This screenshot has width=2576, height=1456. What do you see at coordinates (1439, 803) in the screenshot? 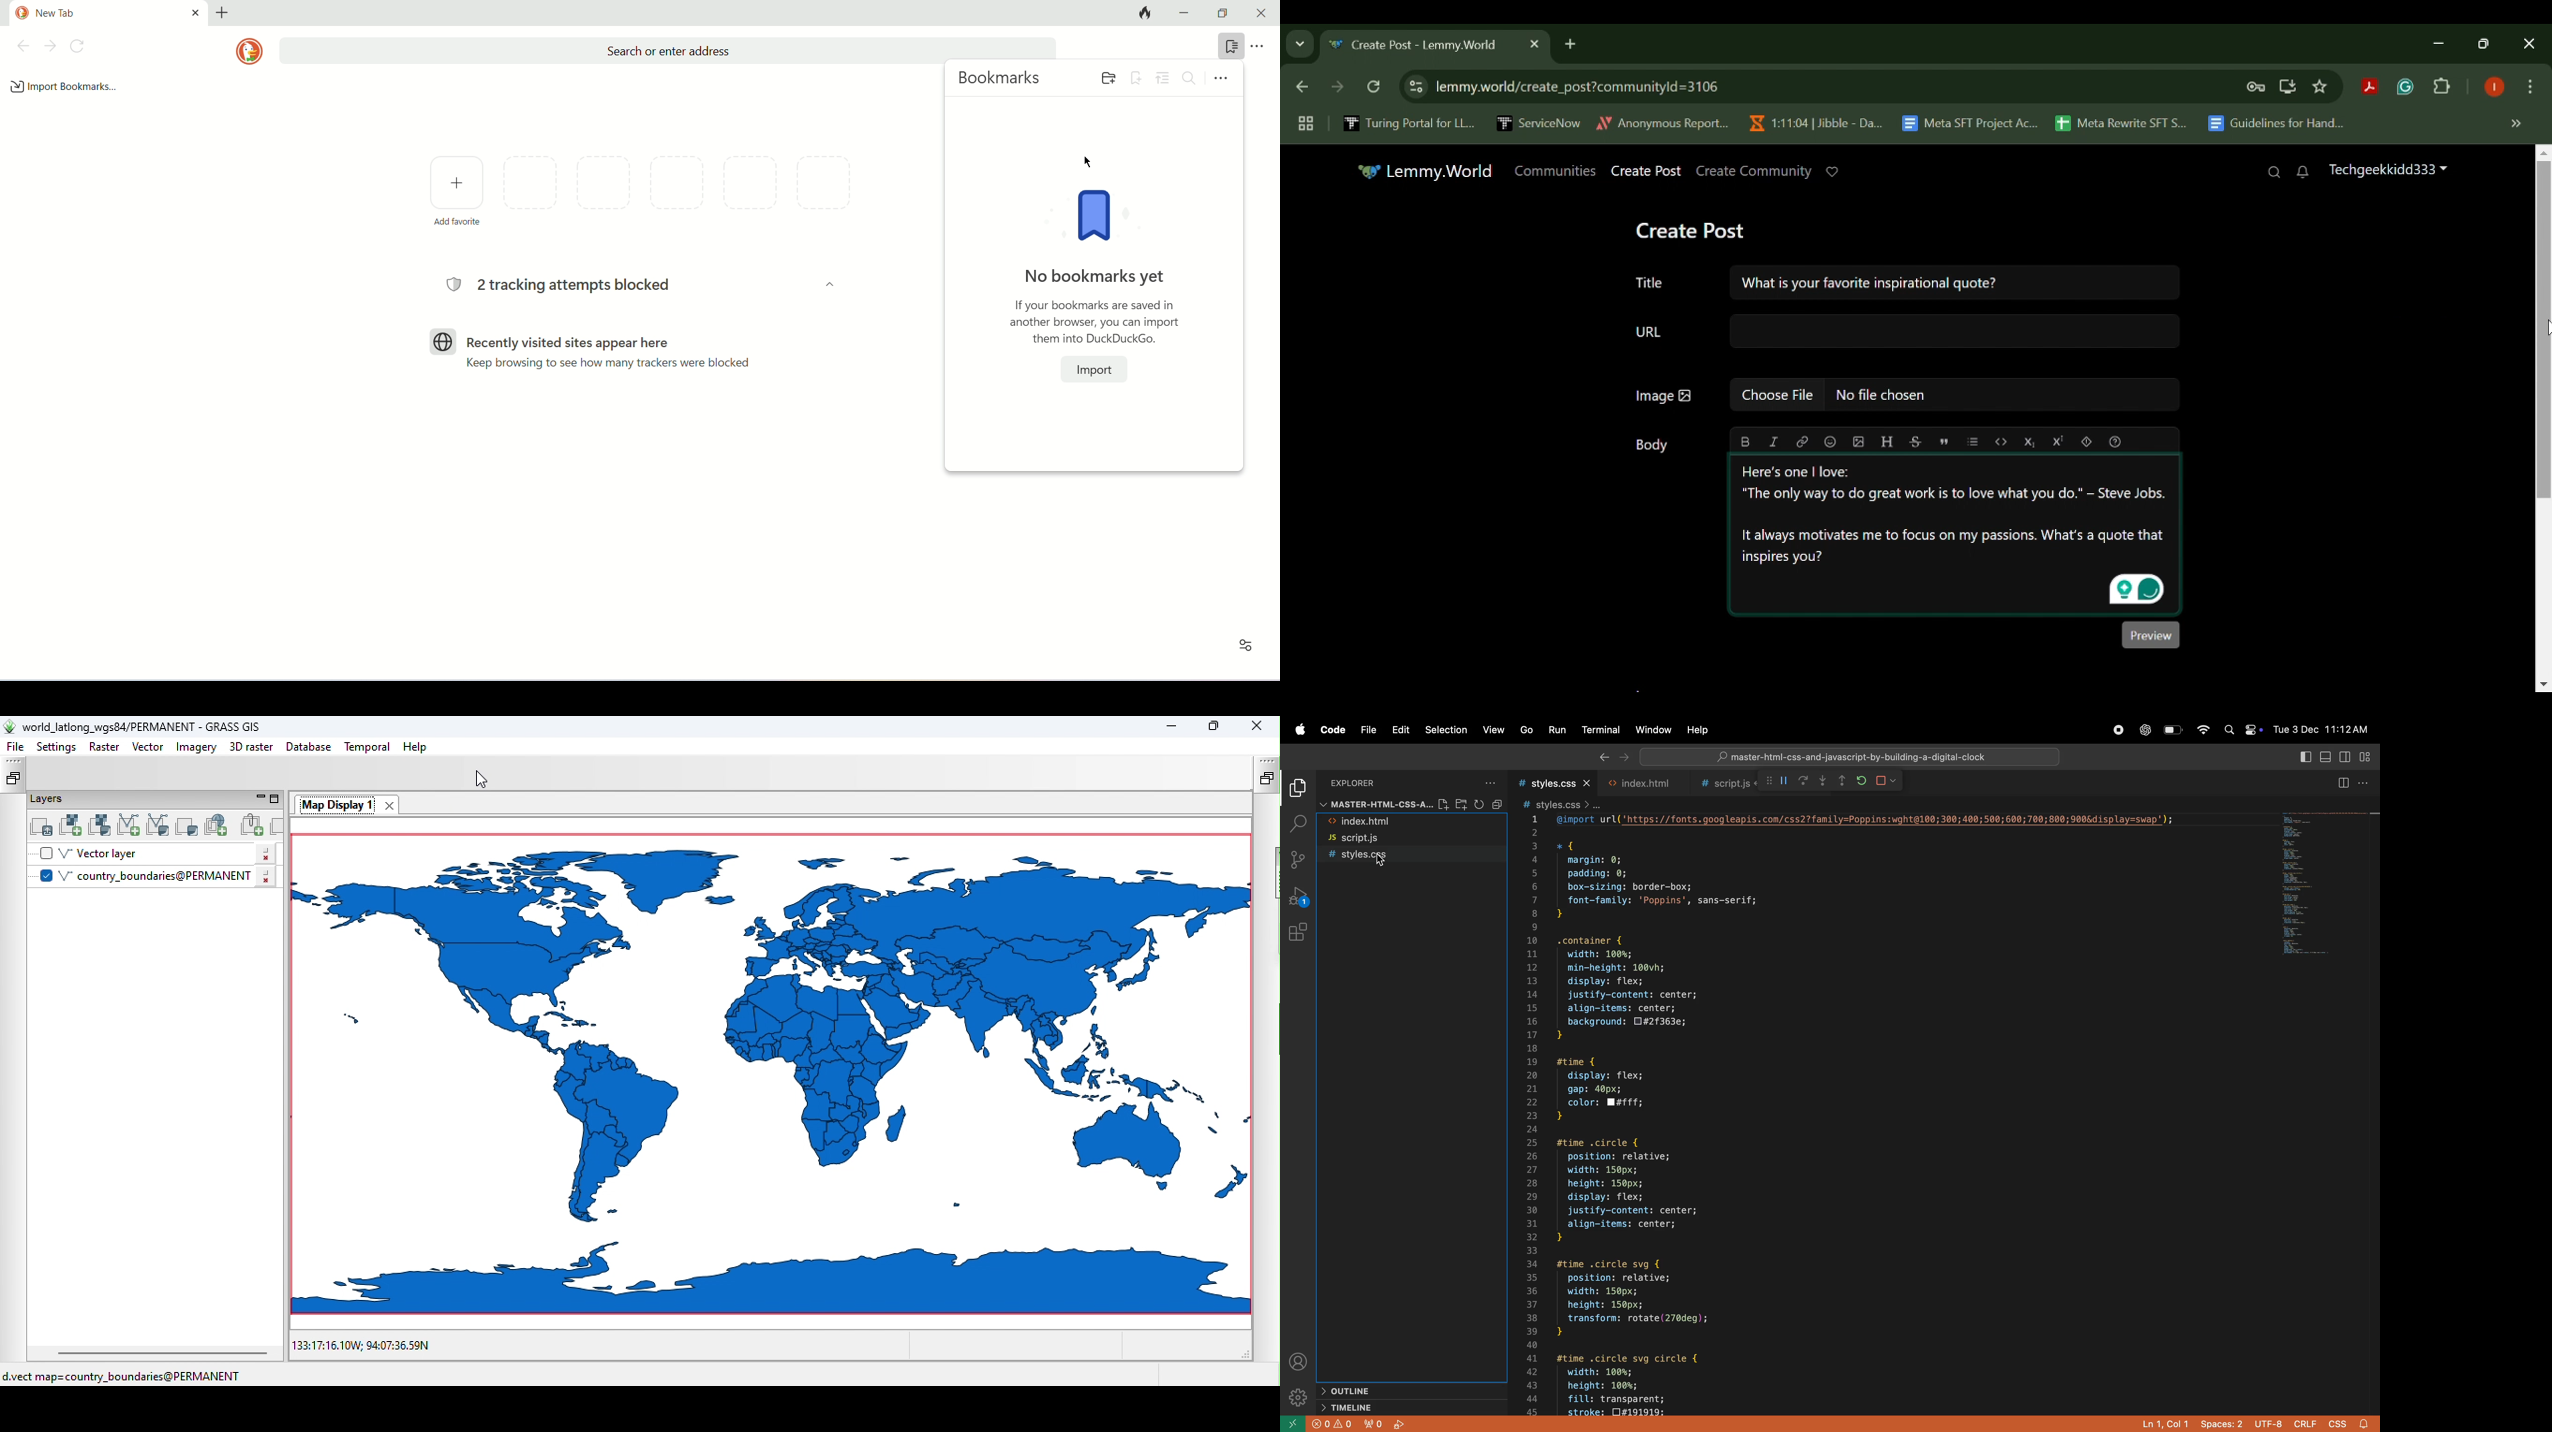
I see `new file` at bounding box center [1439, 803].